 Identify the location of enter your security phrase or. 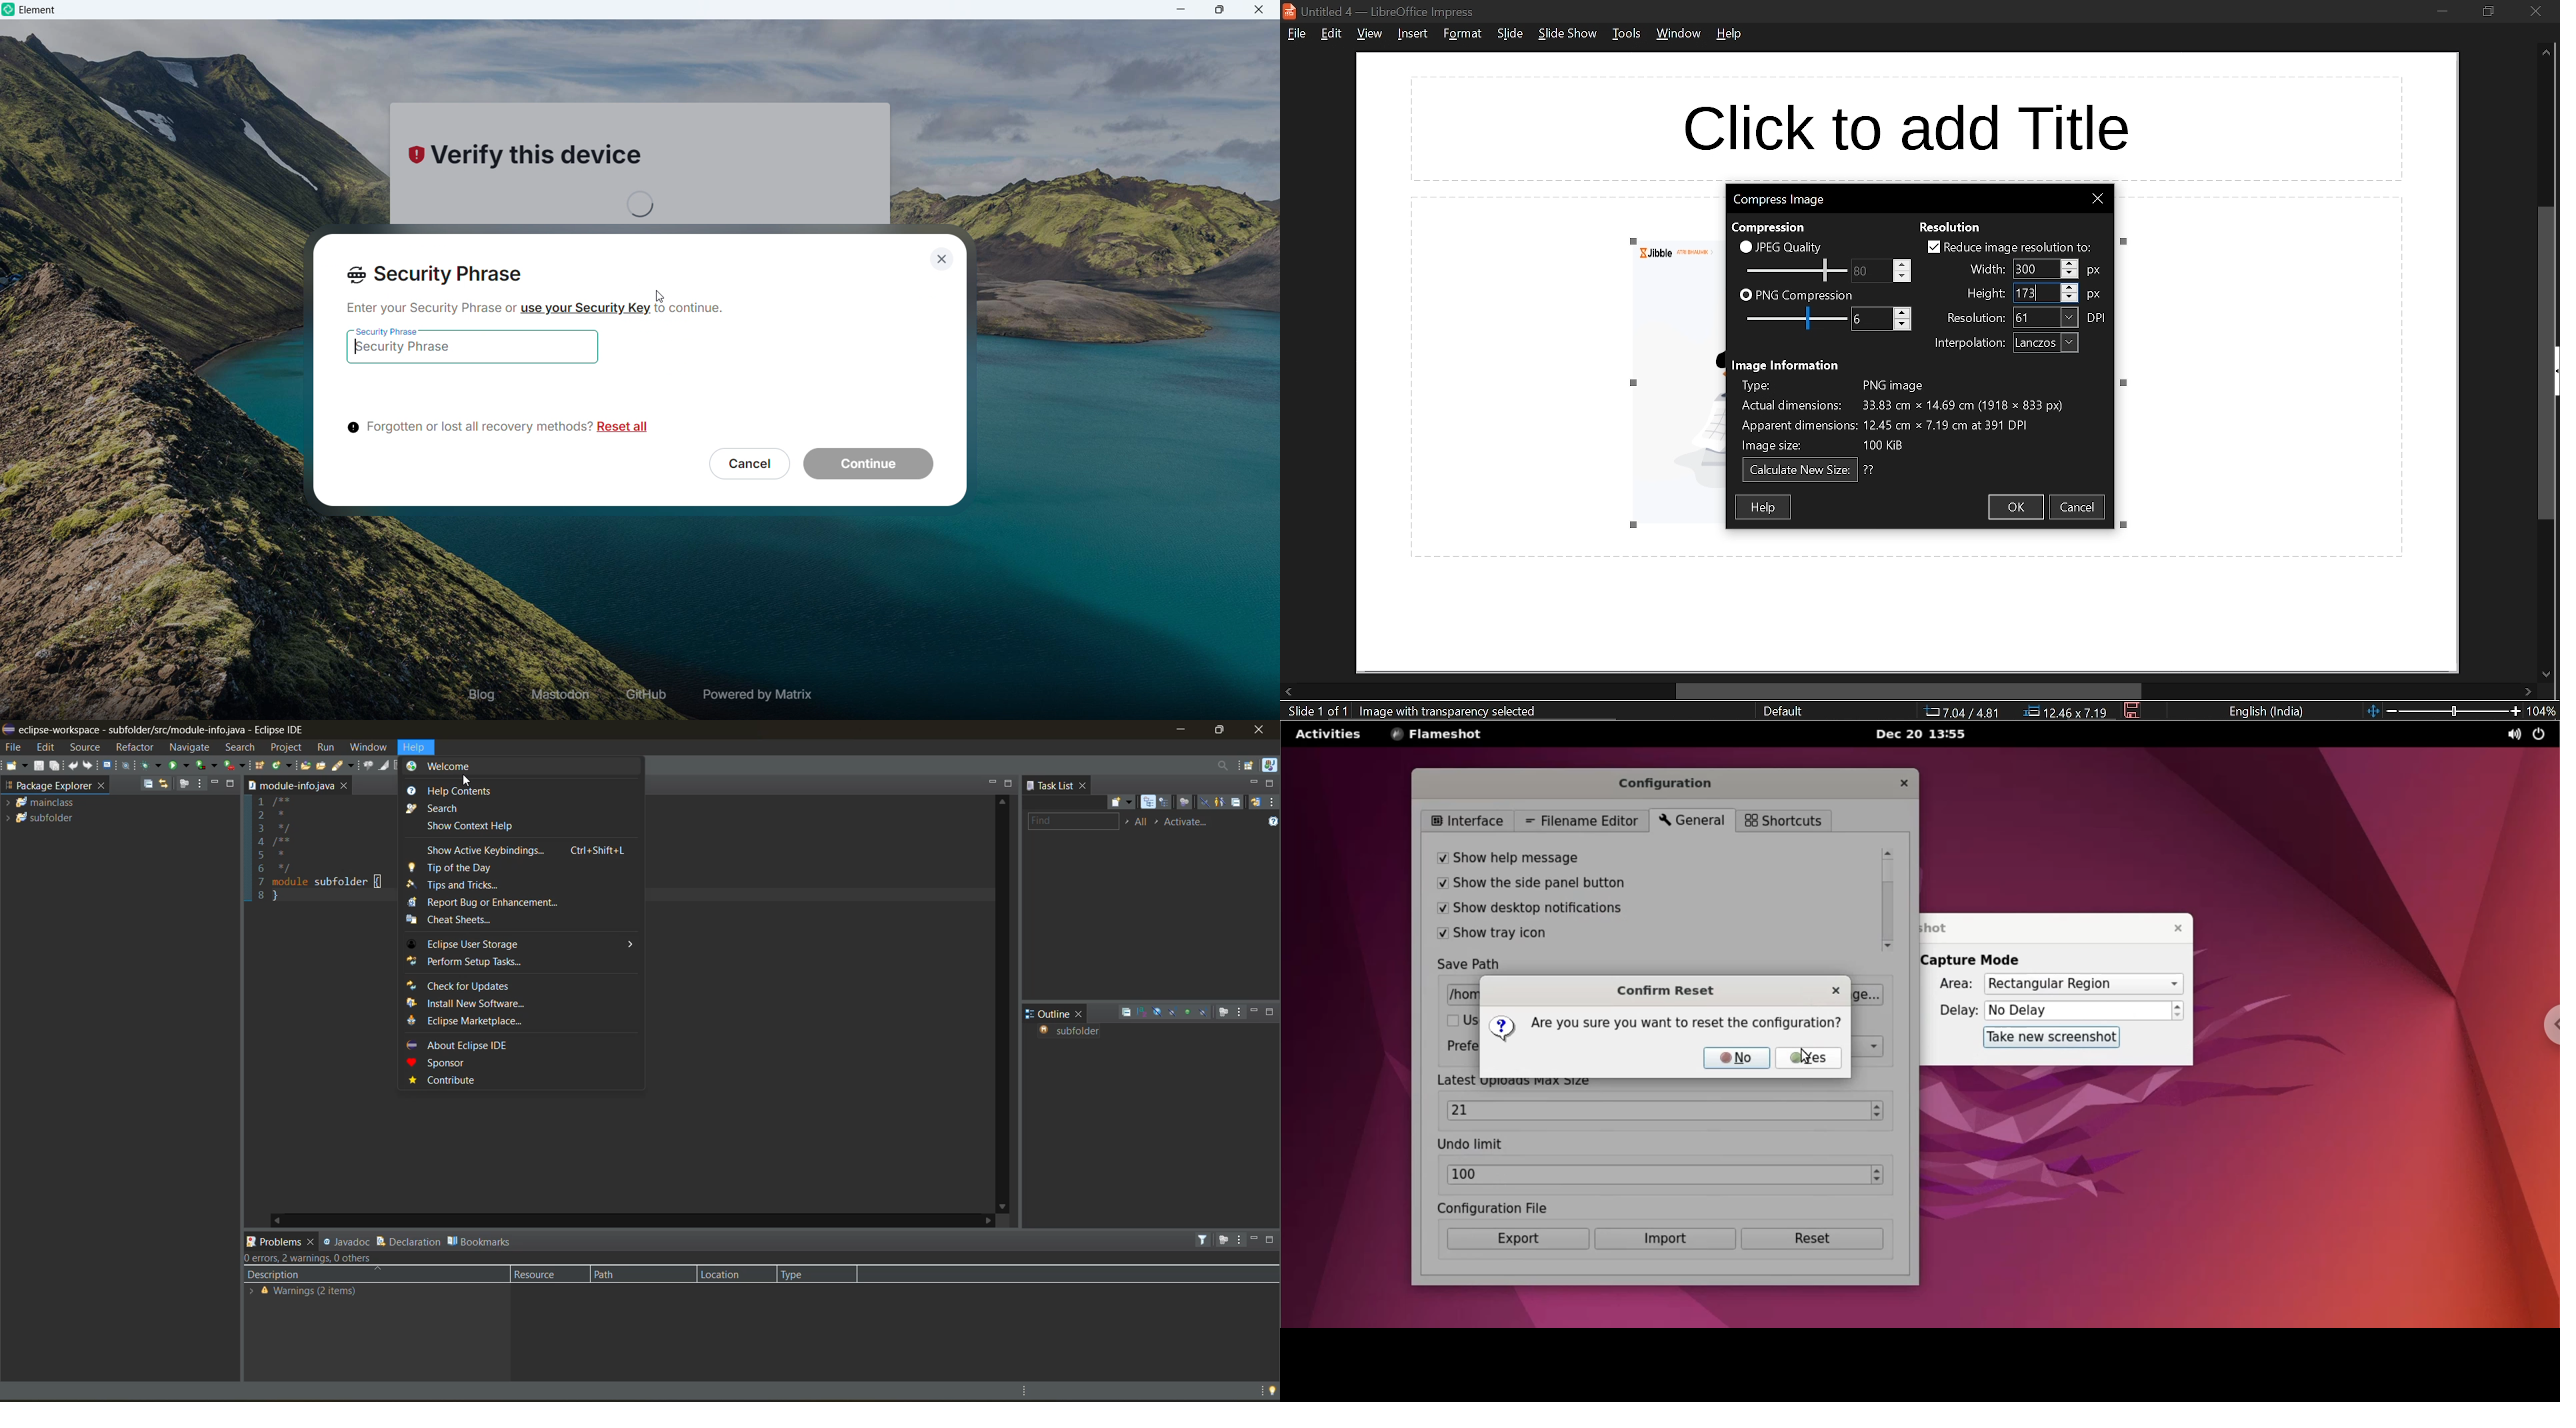
(427, 308).